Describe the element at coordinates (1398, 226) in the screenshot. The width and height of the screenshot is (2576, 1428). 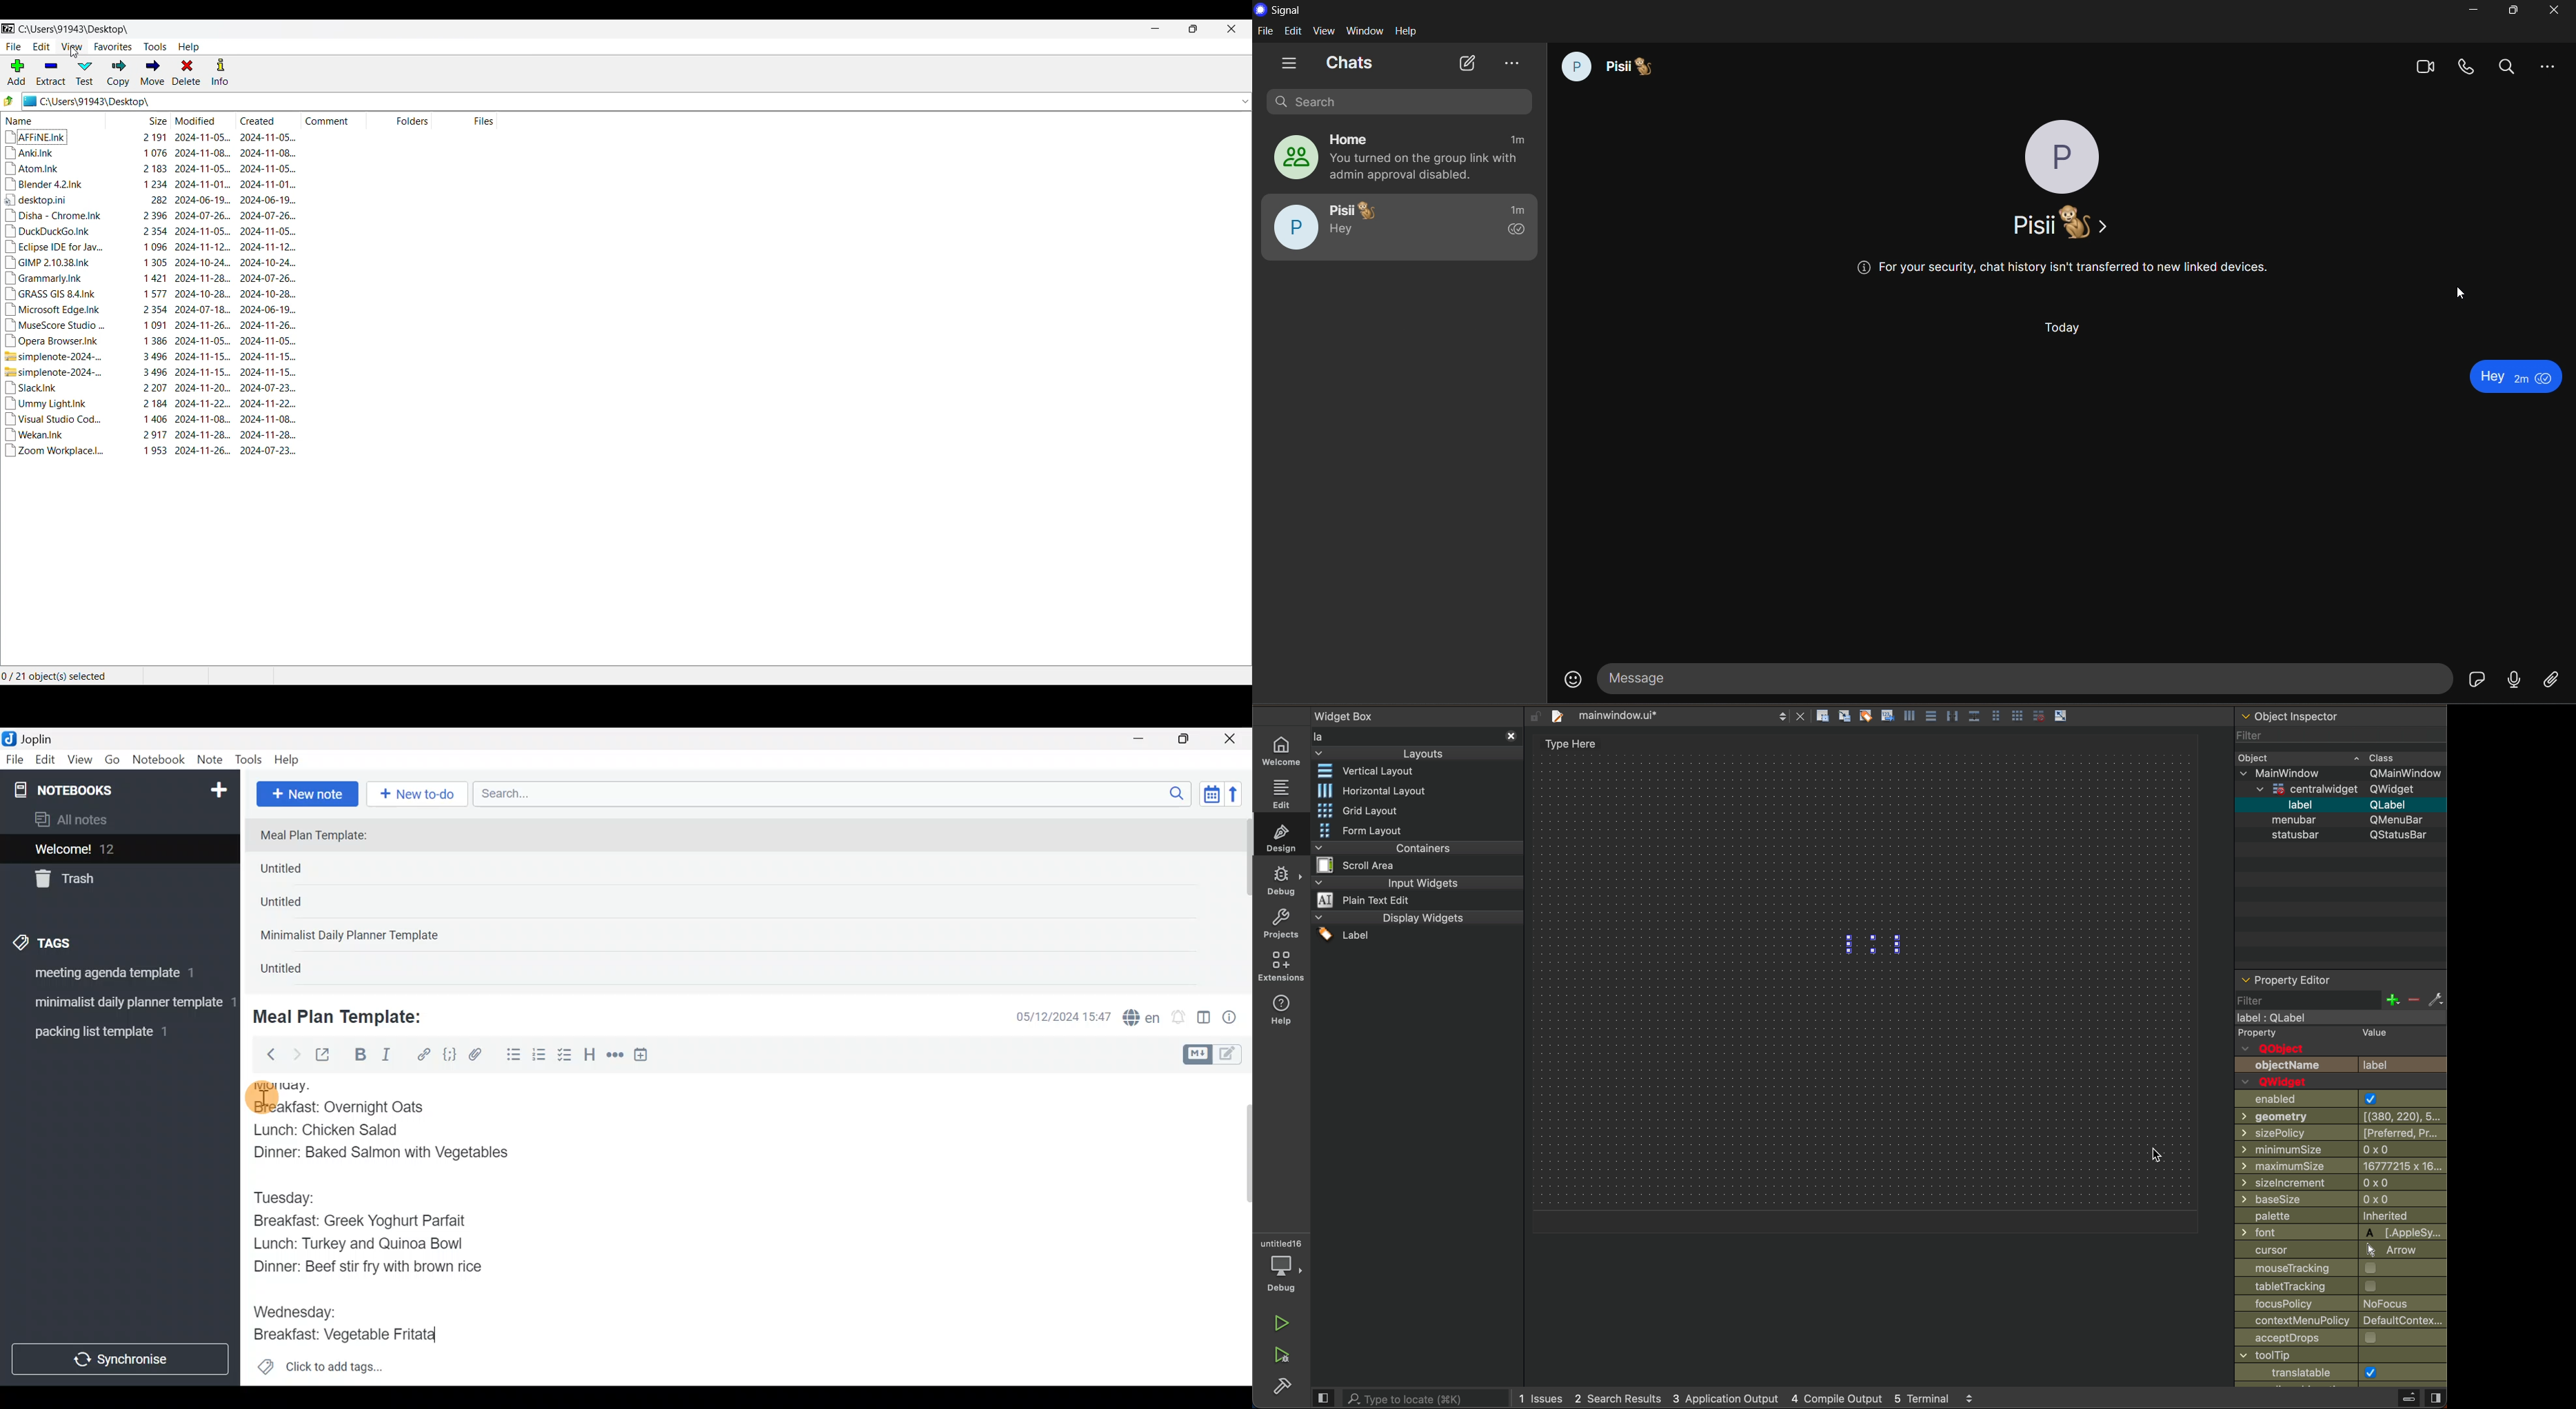
I see `pisii pinned chat` at that location.